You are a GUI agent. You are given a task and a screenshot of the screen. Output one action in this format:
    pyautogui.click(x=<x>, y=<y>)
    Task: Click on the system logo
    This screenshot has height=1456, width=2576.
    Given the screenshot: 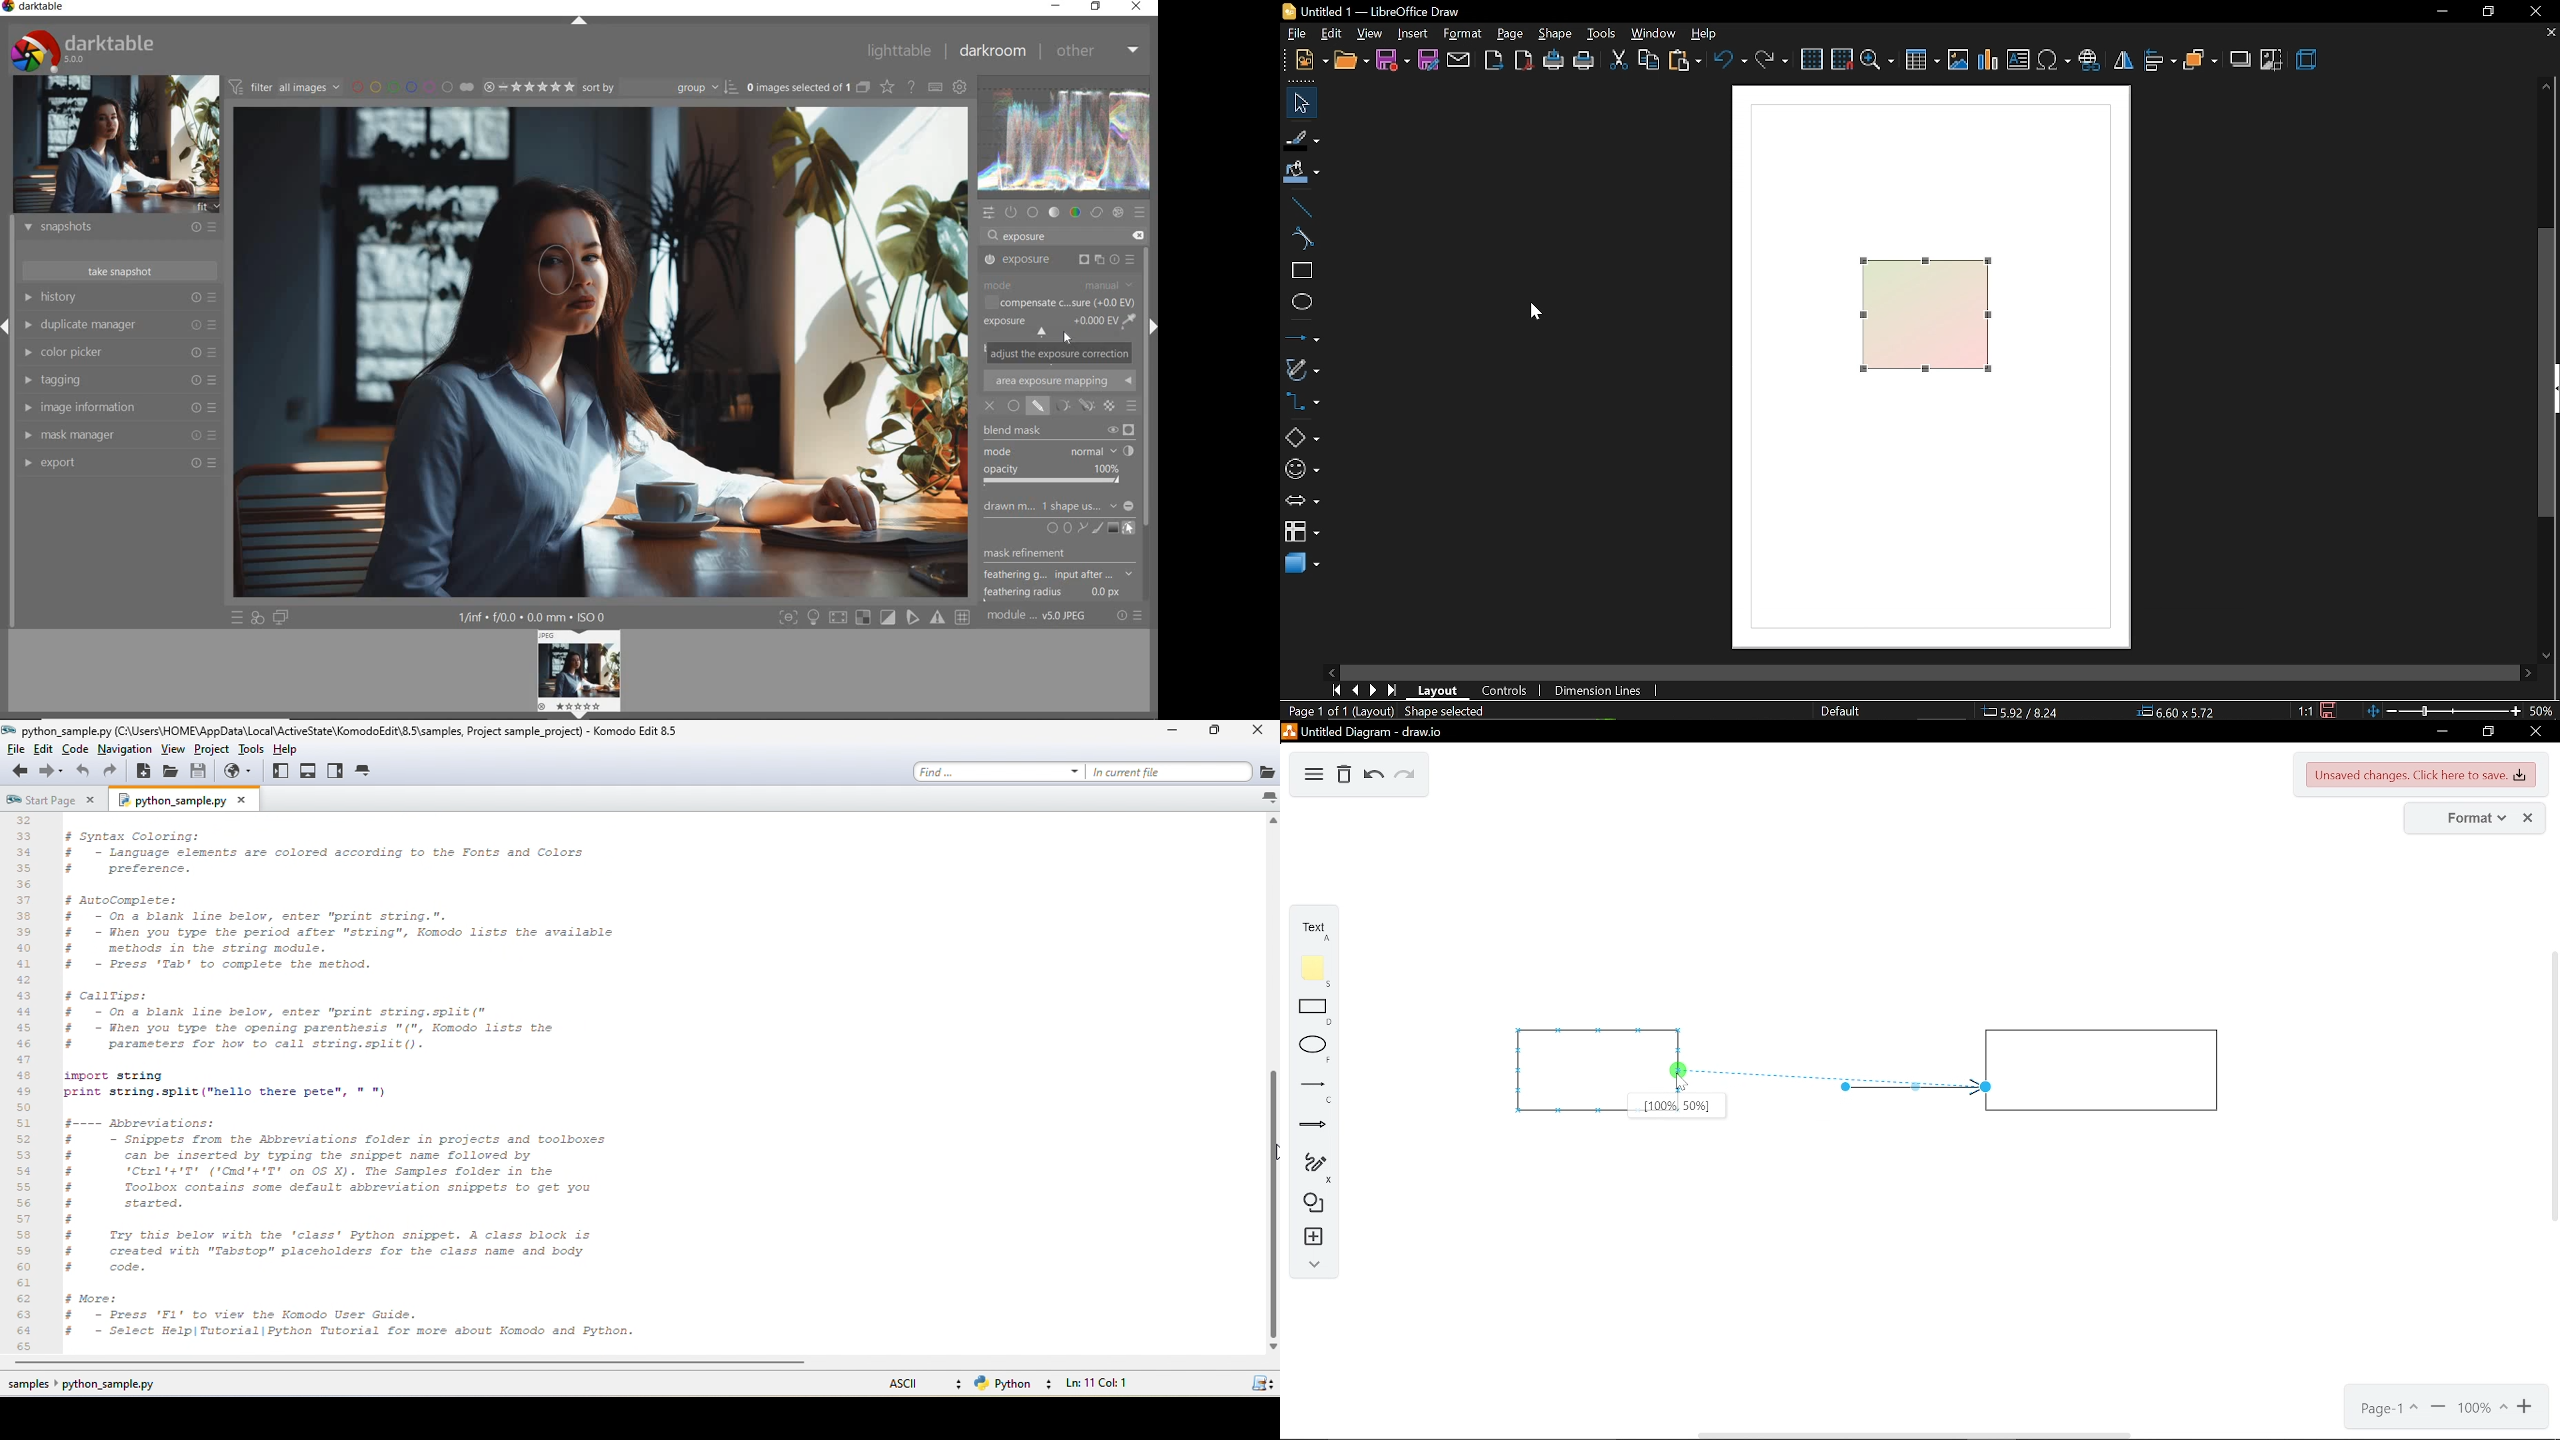 What is the action you would take?
    pyautogui.click(x=84, y=50)
    